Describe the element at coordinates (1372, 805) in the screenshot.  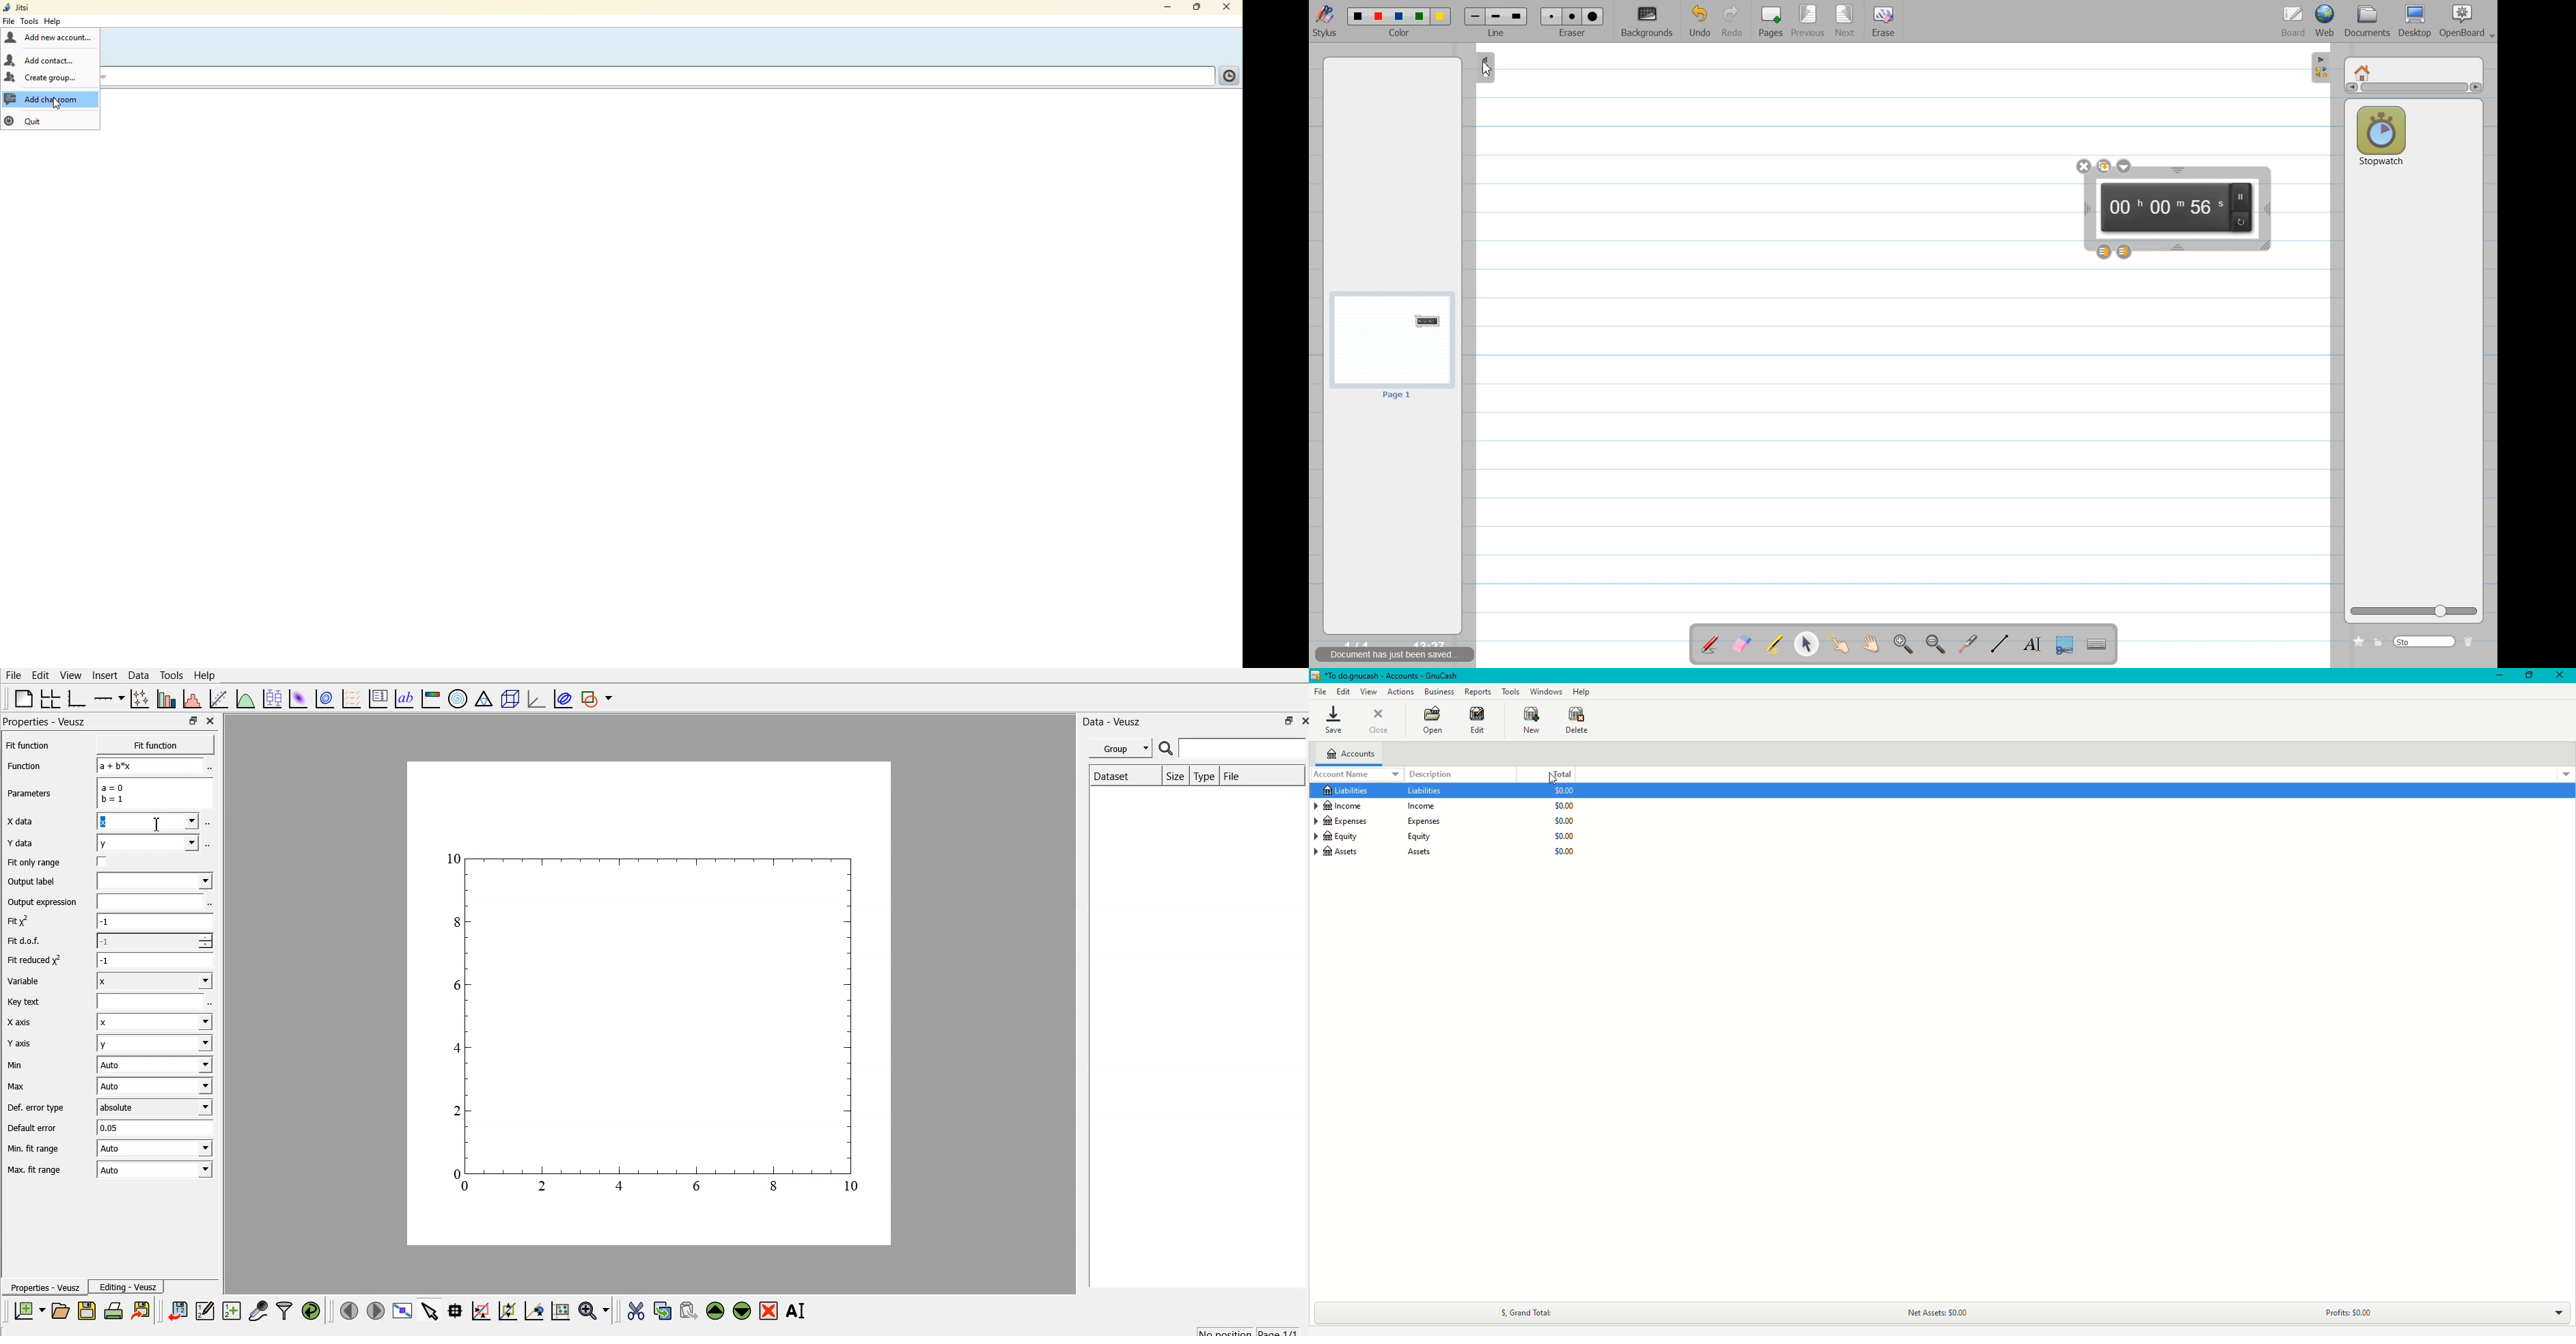
I see `Income` at that location.